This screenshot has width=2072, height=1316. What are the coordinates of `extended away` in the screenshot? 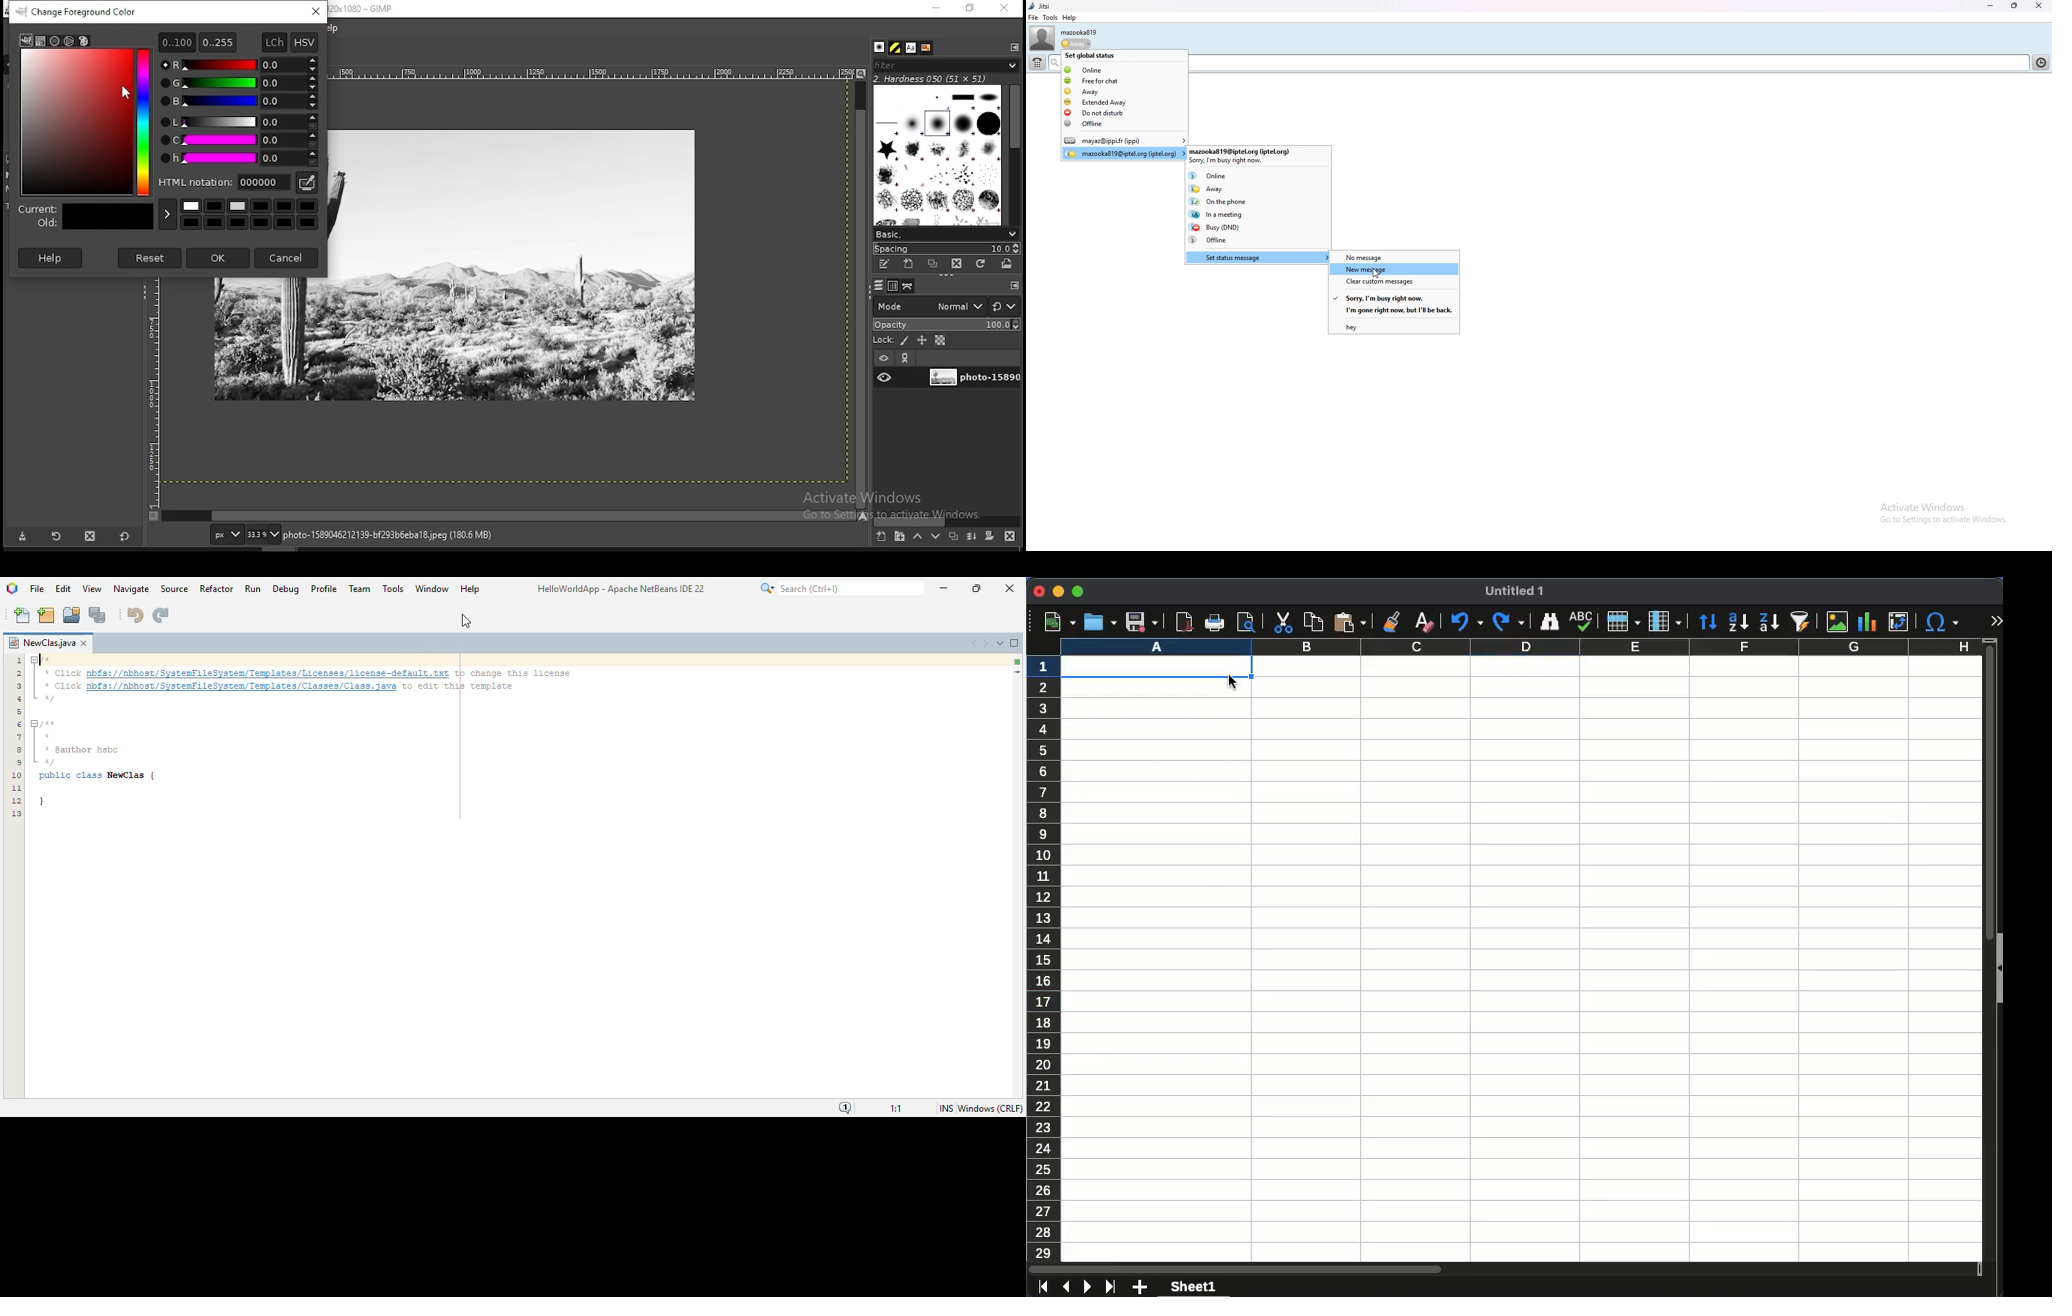 It's located at (1124, 102).